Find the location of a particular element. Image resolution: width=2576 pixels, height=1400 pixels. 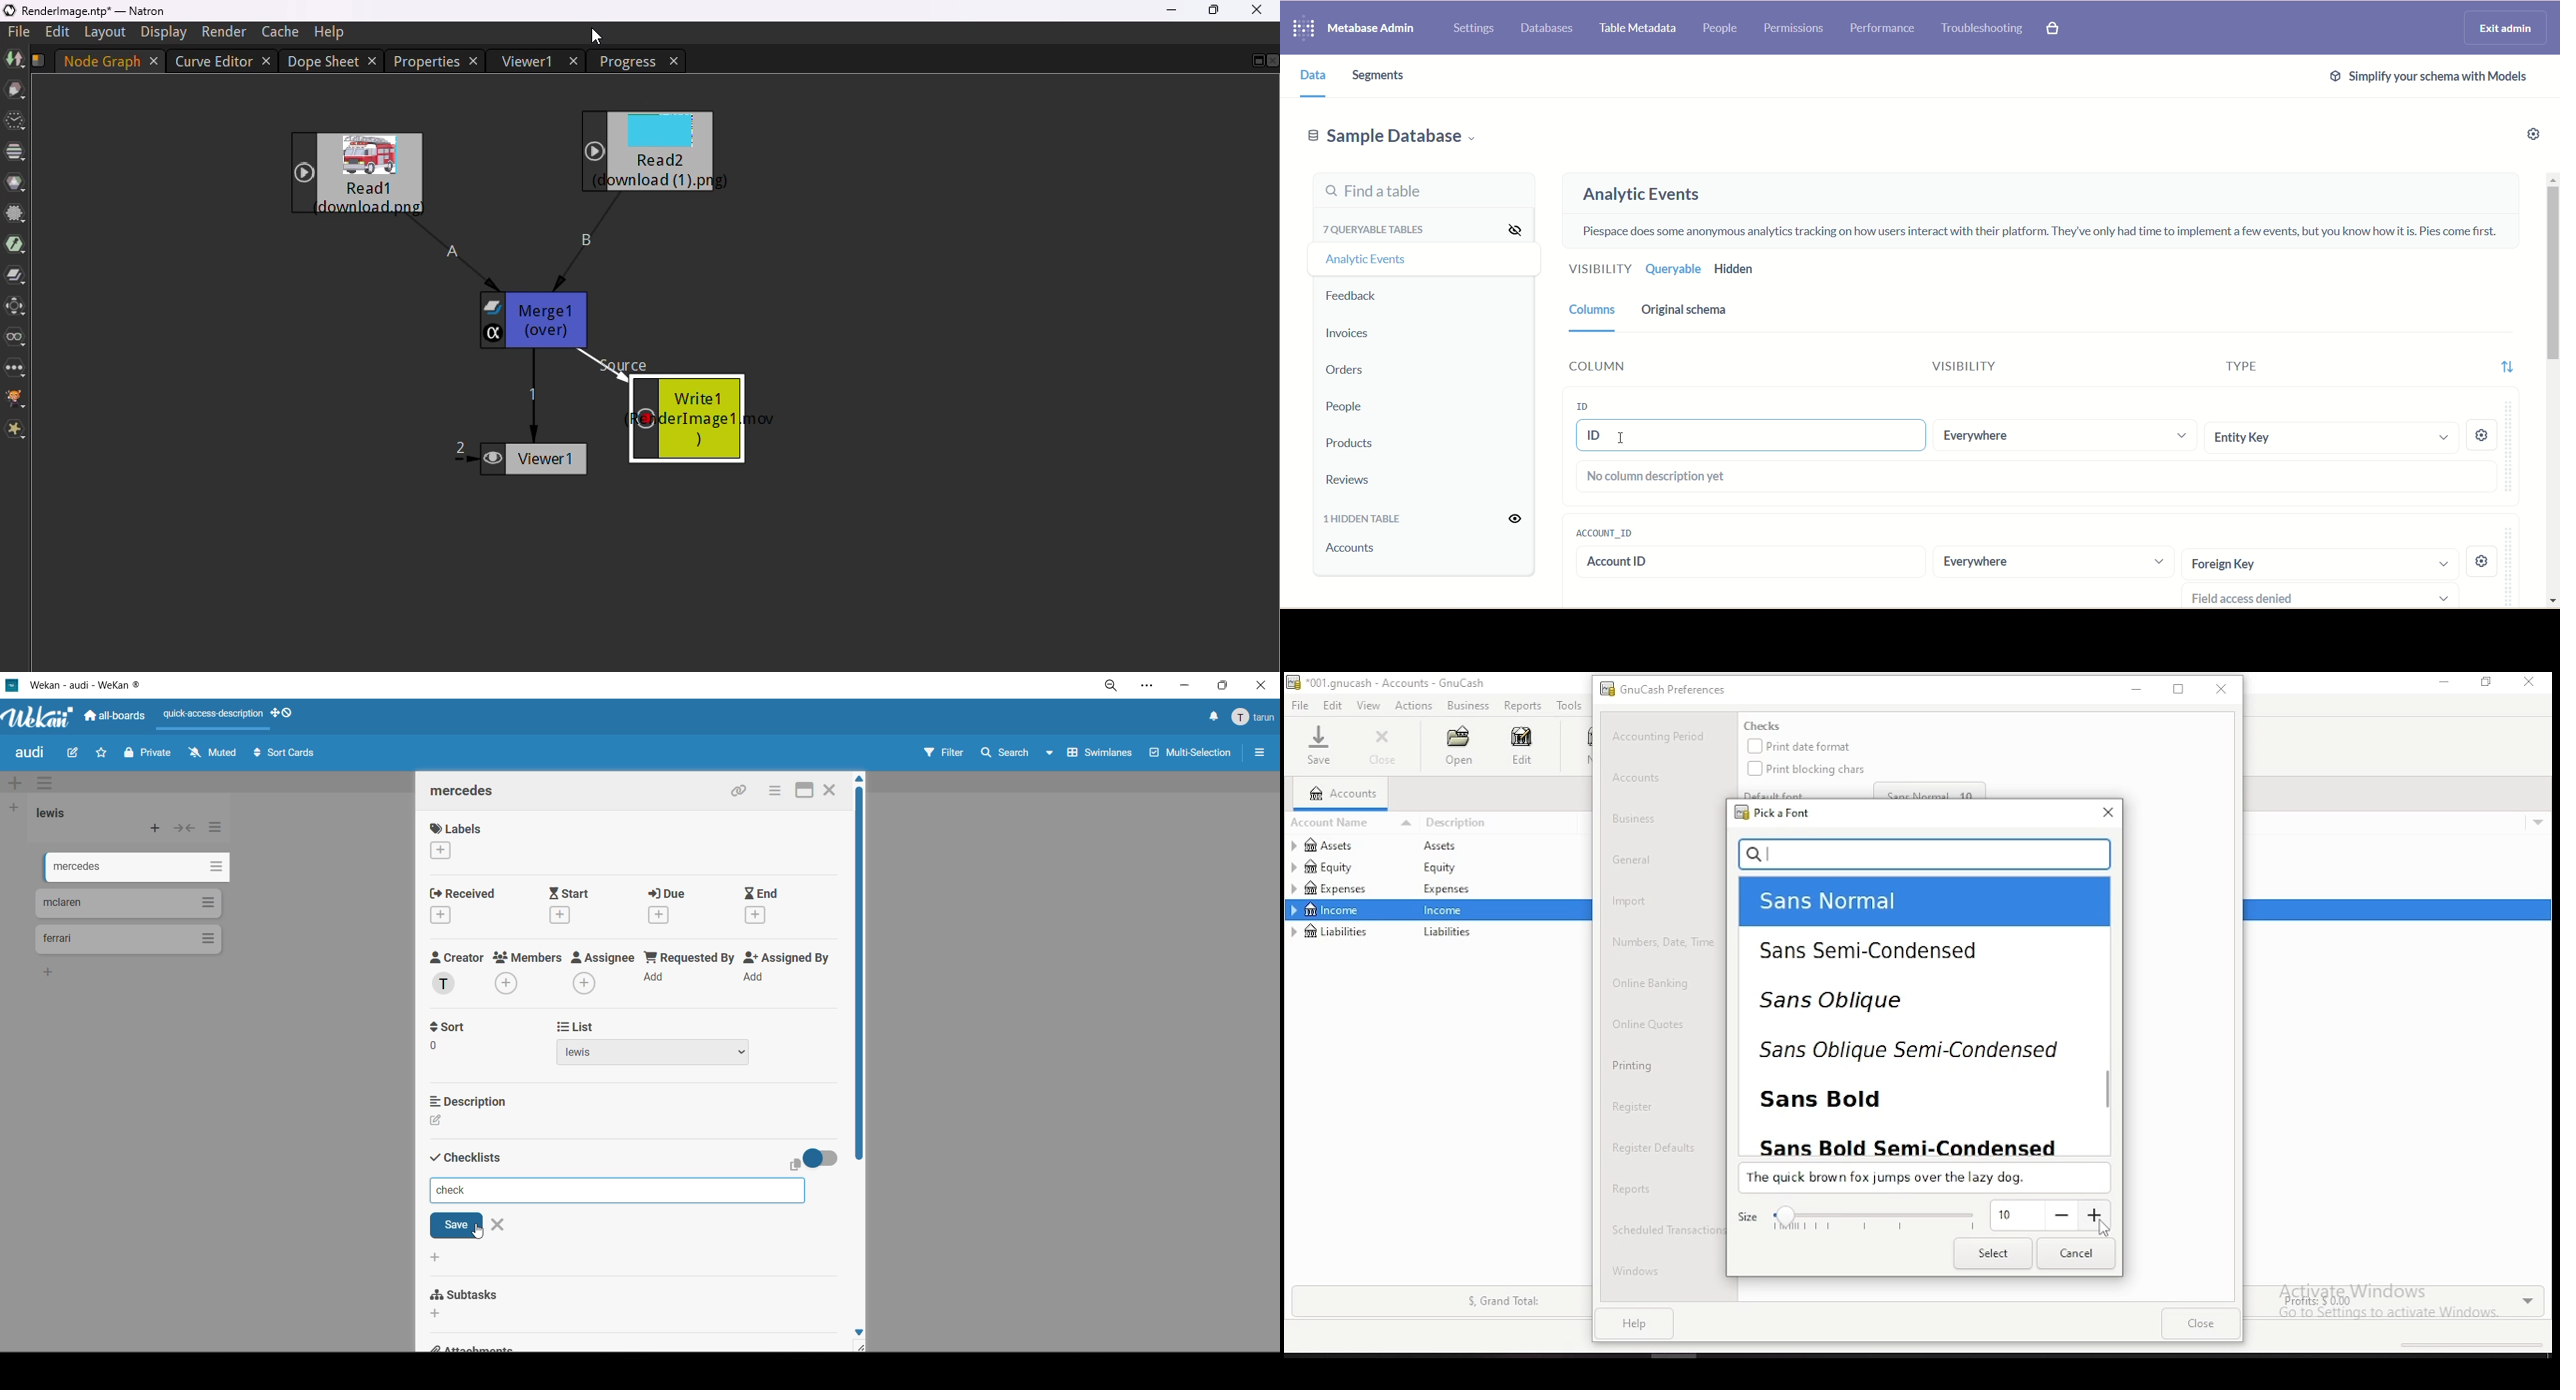

minimize is located at coordinates (2442, 682).